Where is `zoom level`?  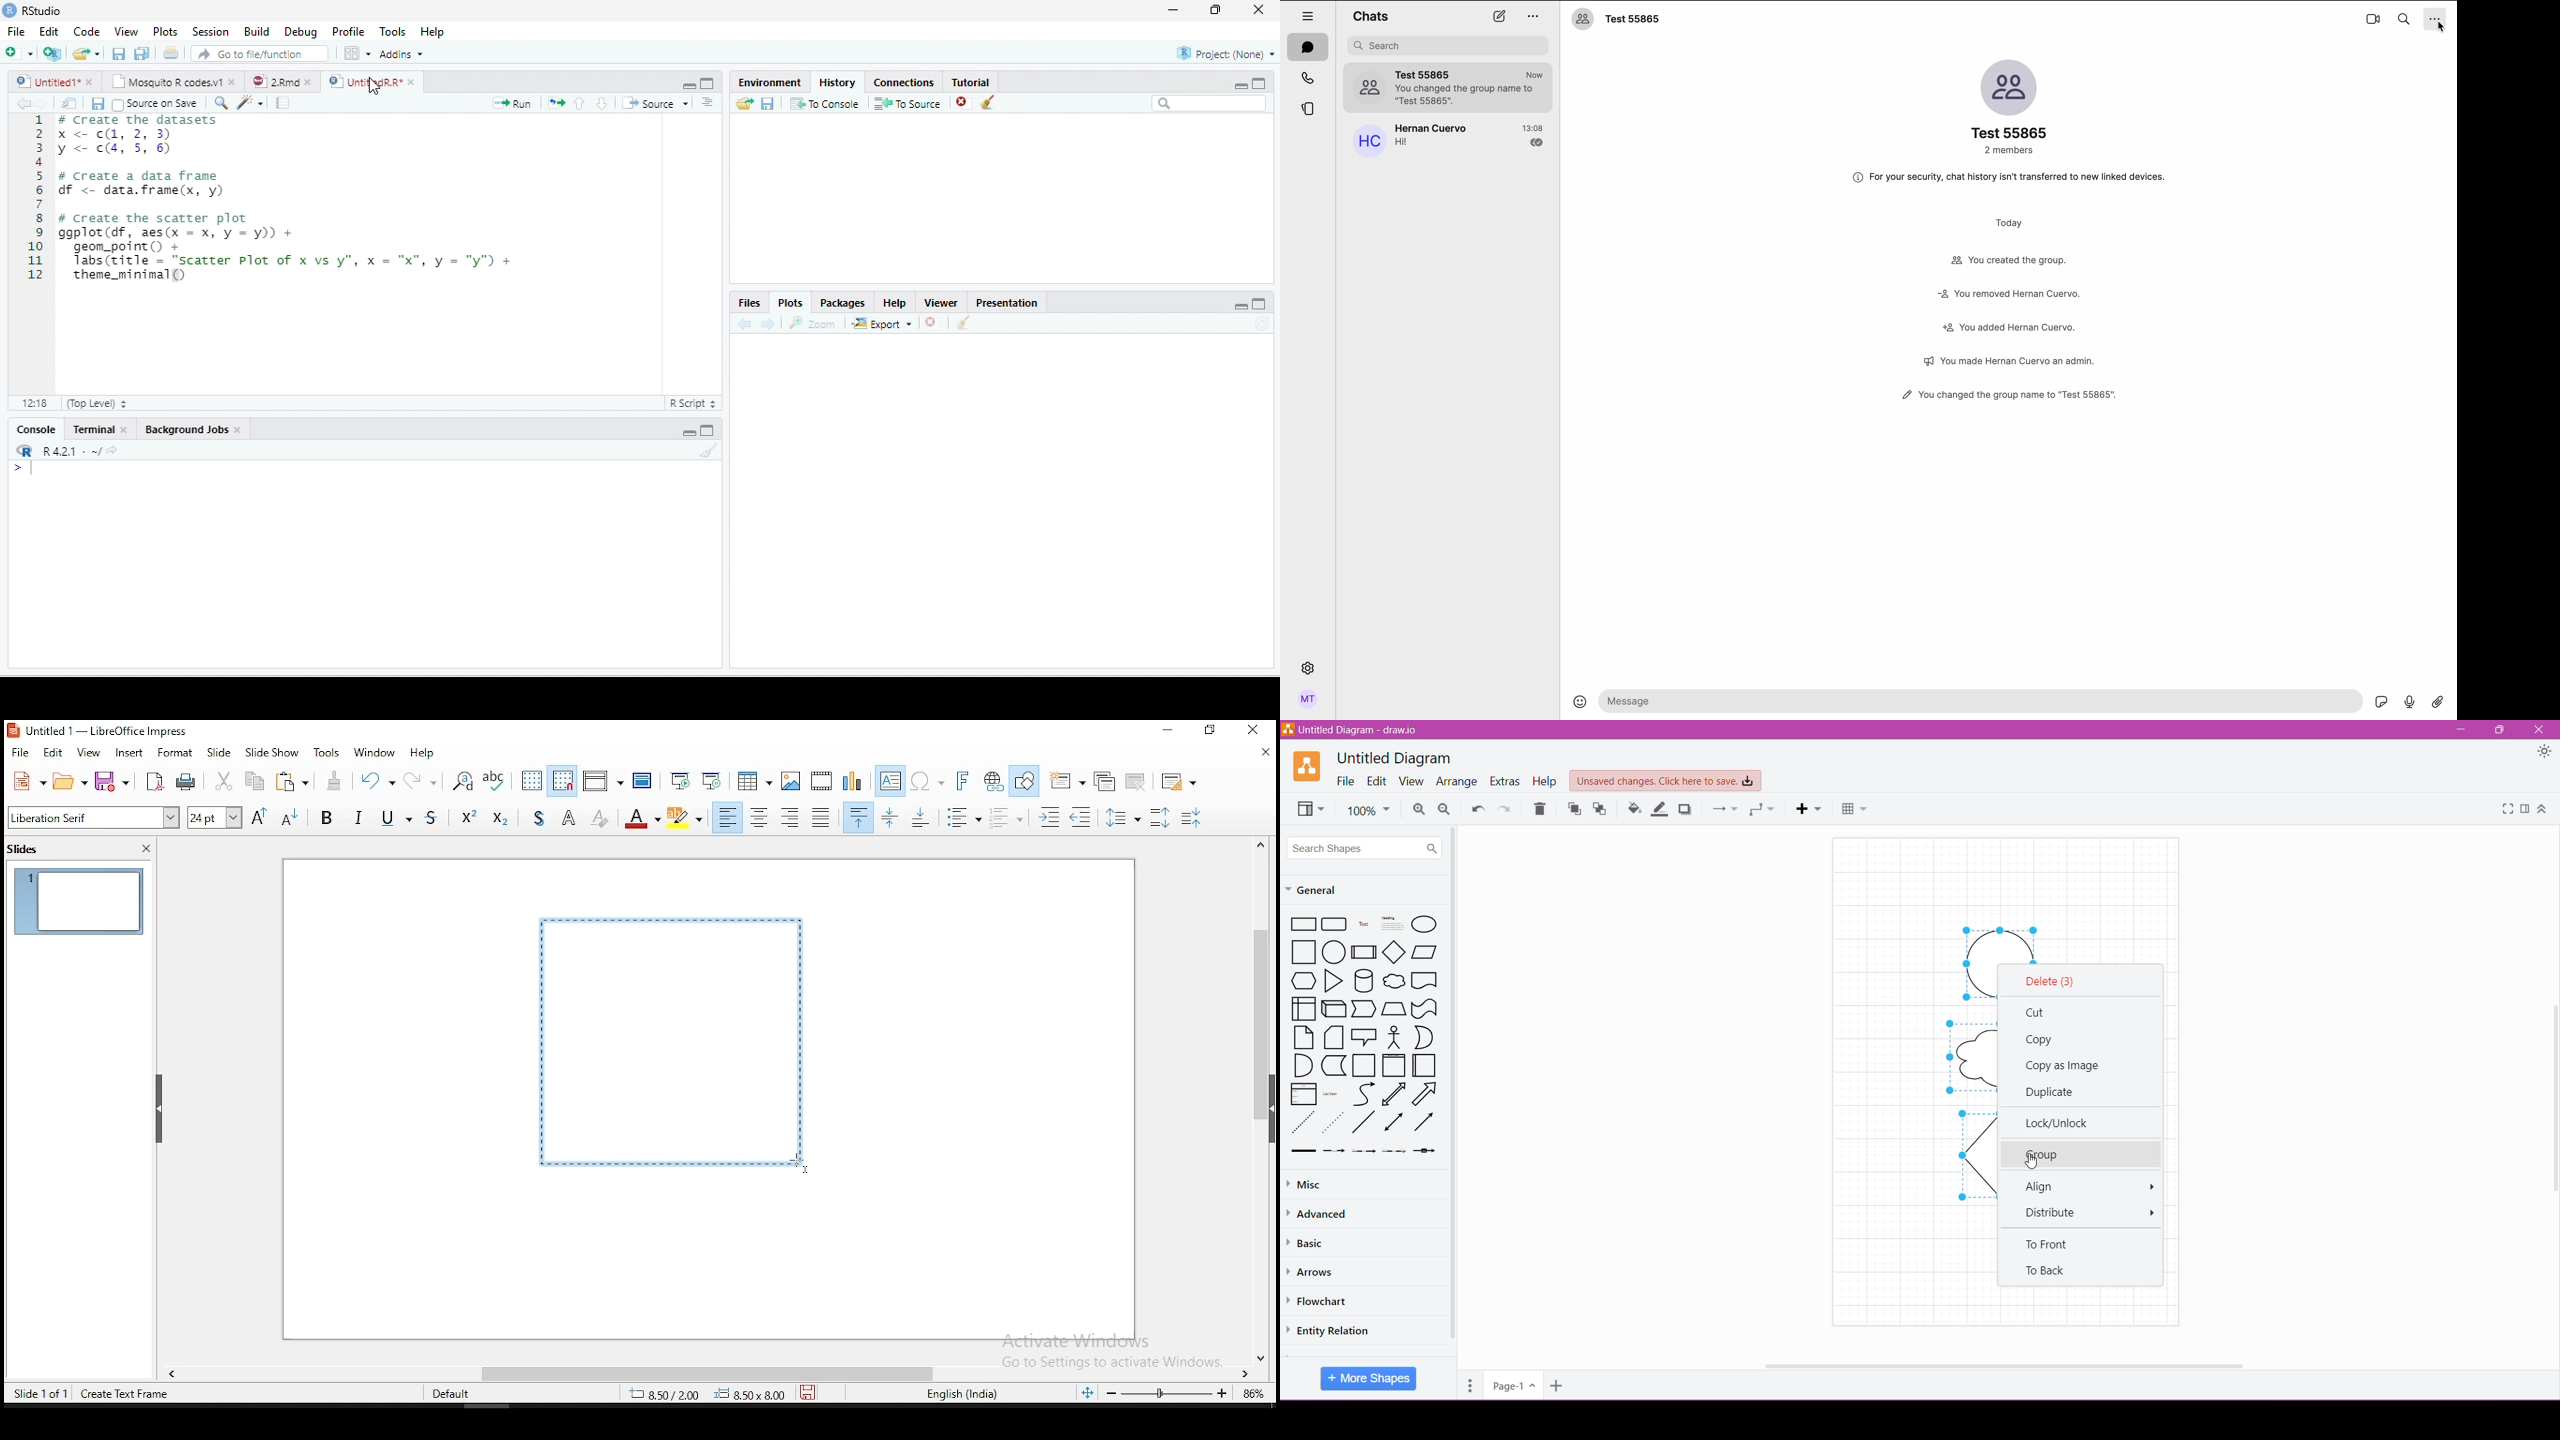 zoom level is located at coordinates (1252, 1398).